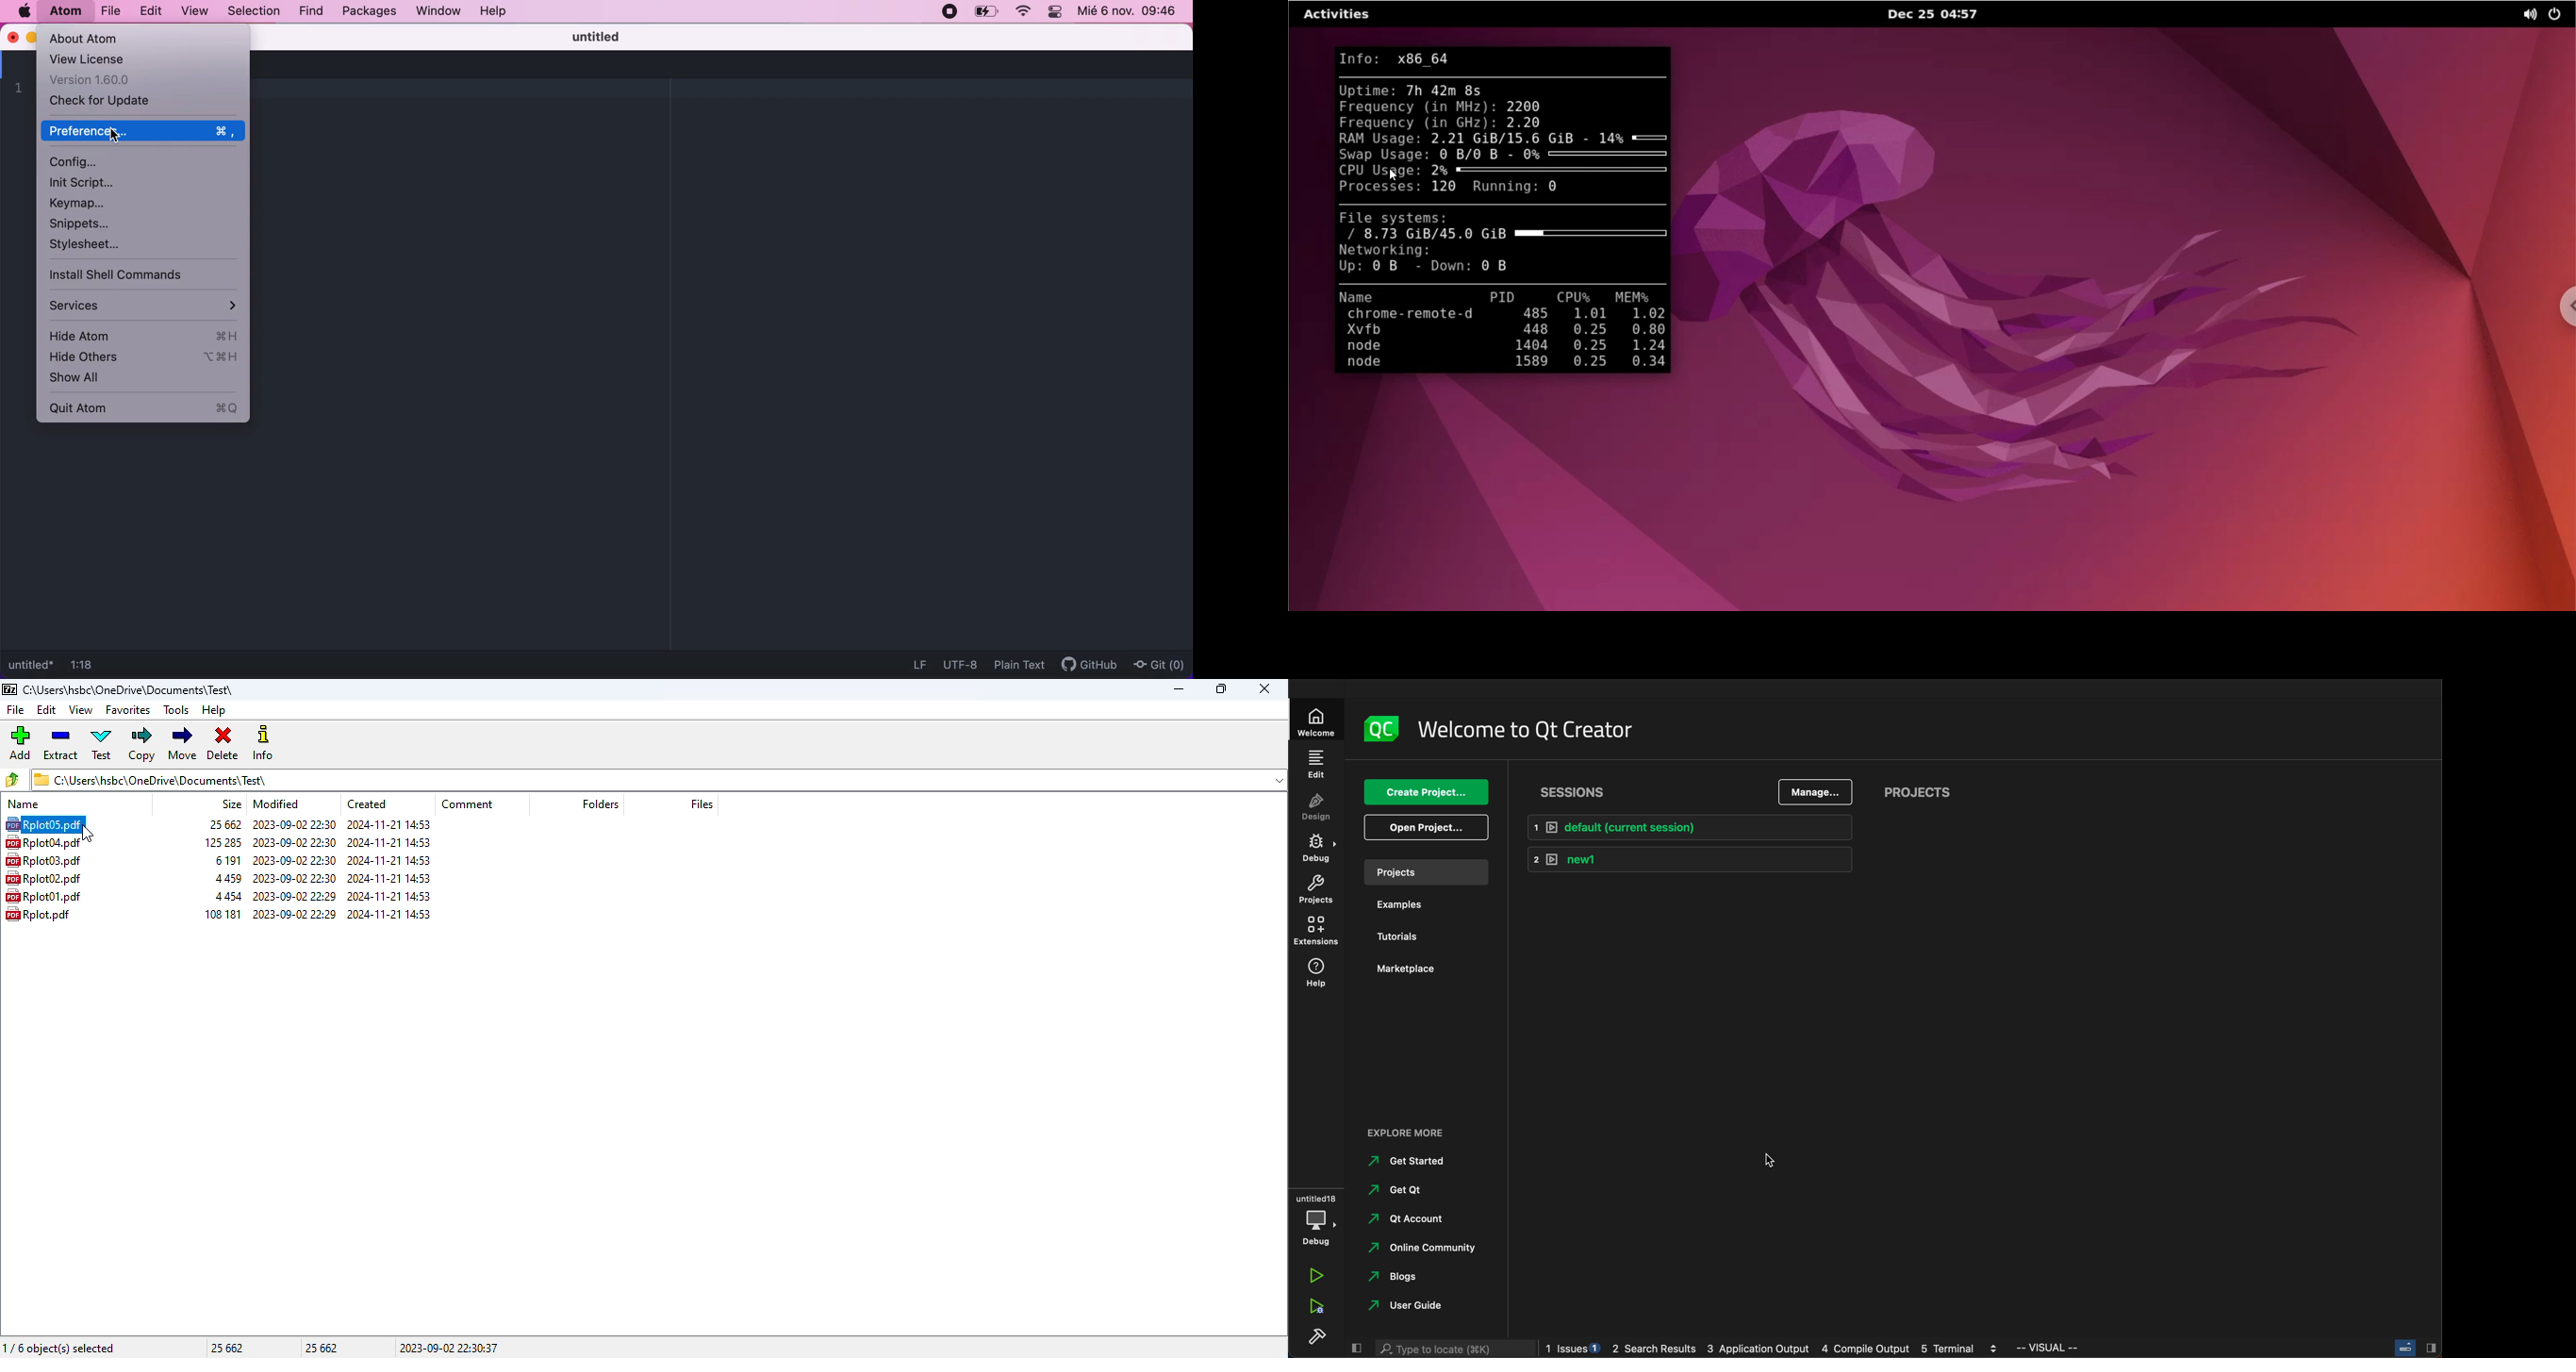 The height and width of the screenshot is (1372, 2576). I want to click on sessions, so click(1581, 792).